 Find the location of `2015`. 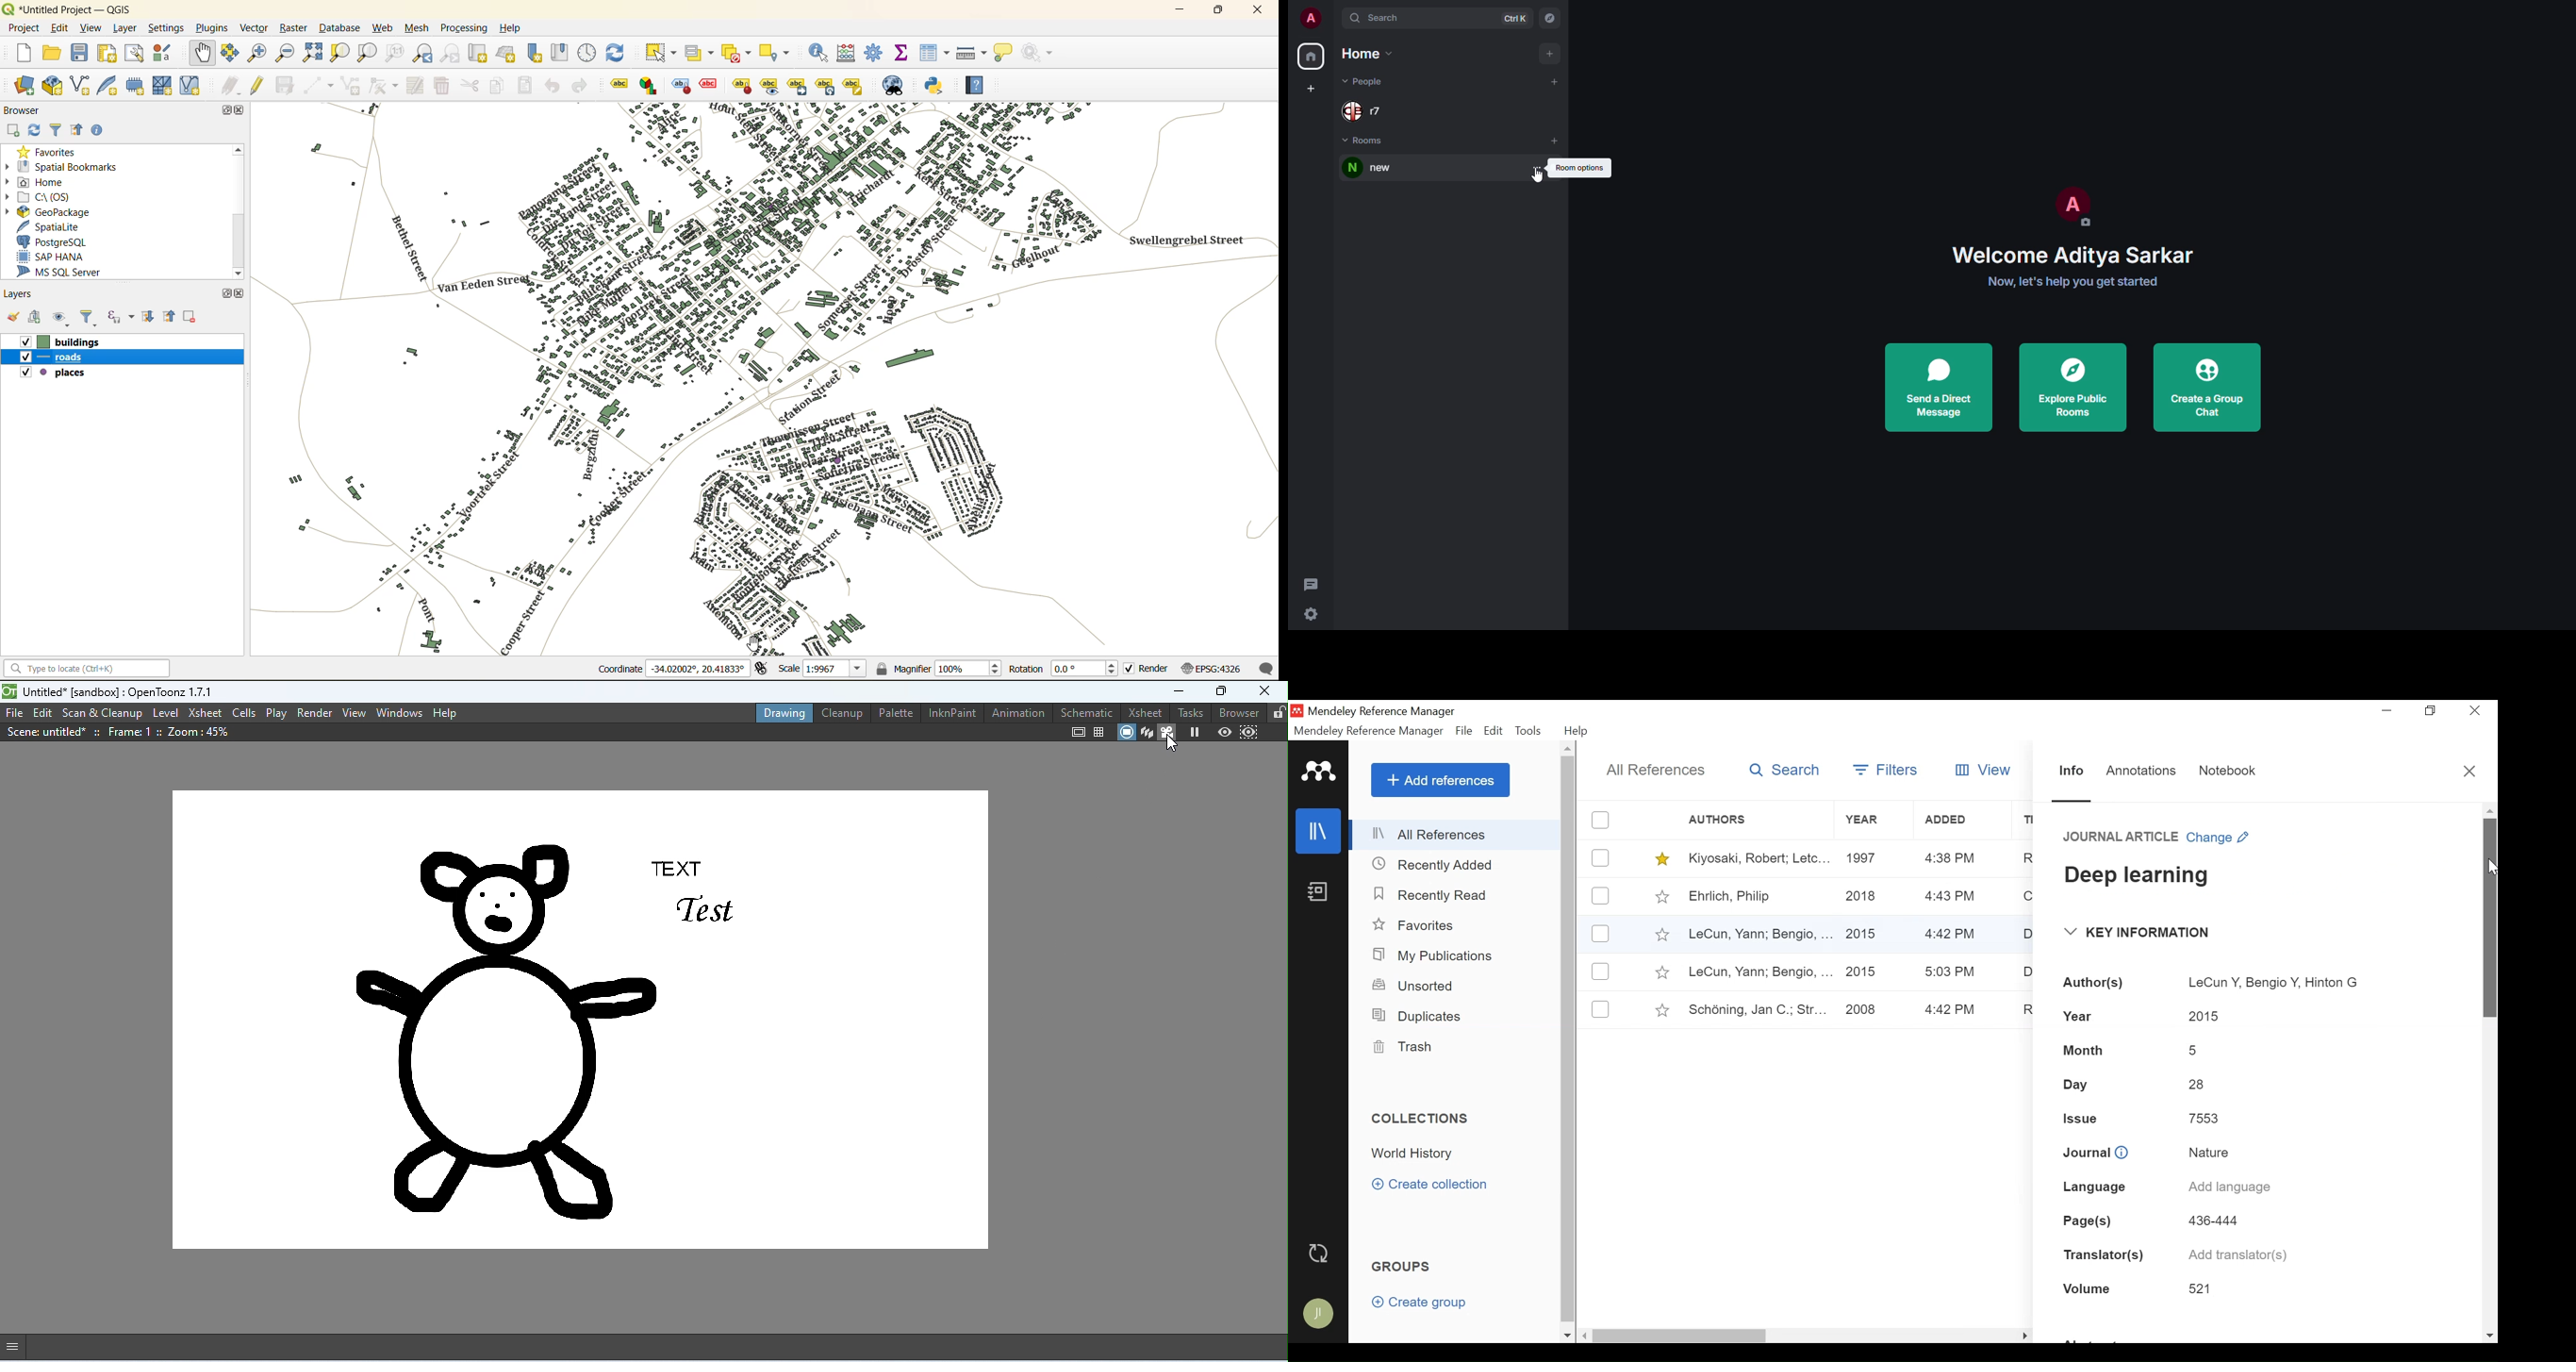

2015 is located at coordinates (1862, 933).